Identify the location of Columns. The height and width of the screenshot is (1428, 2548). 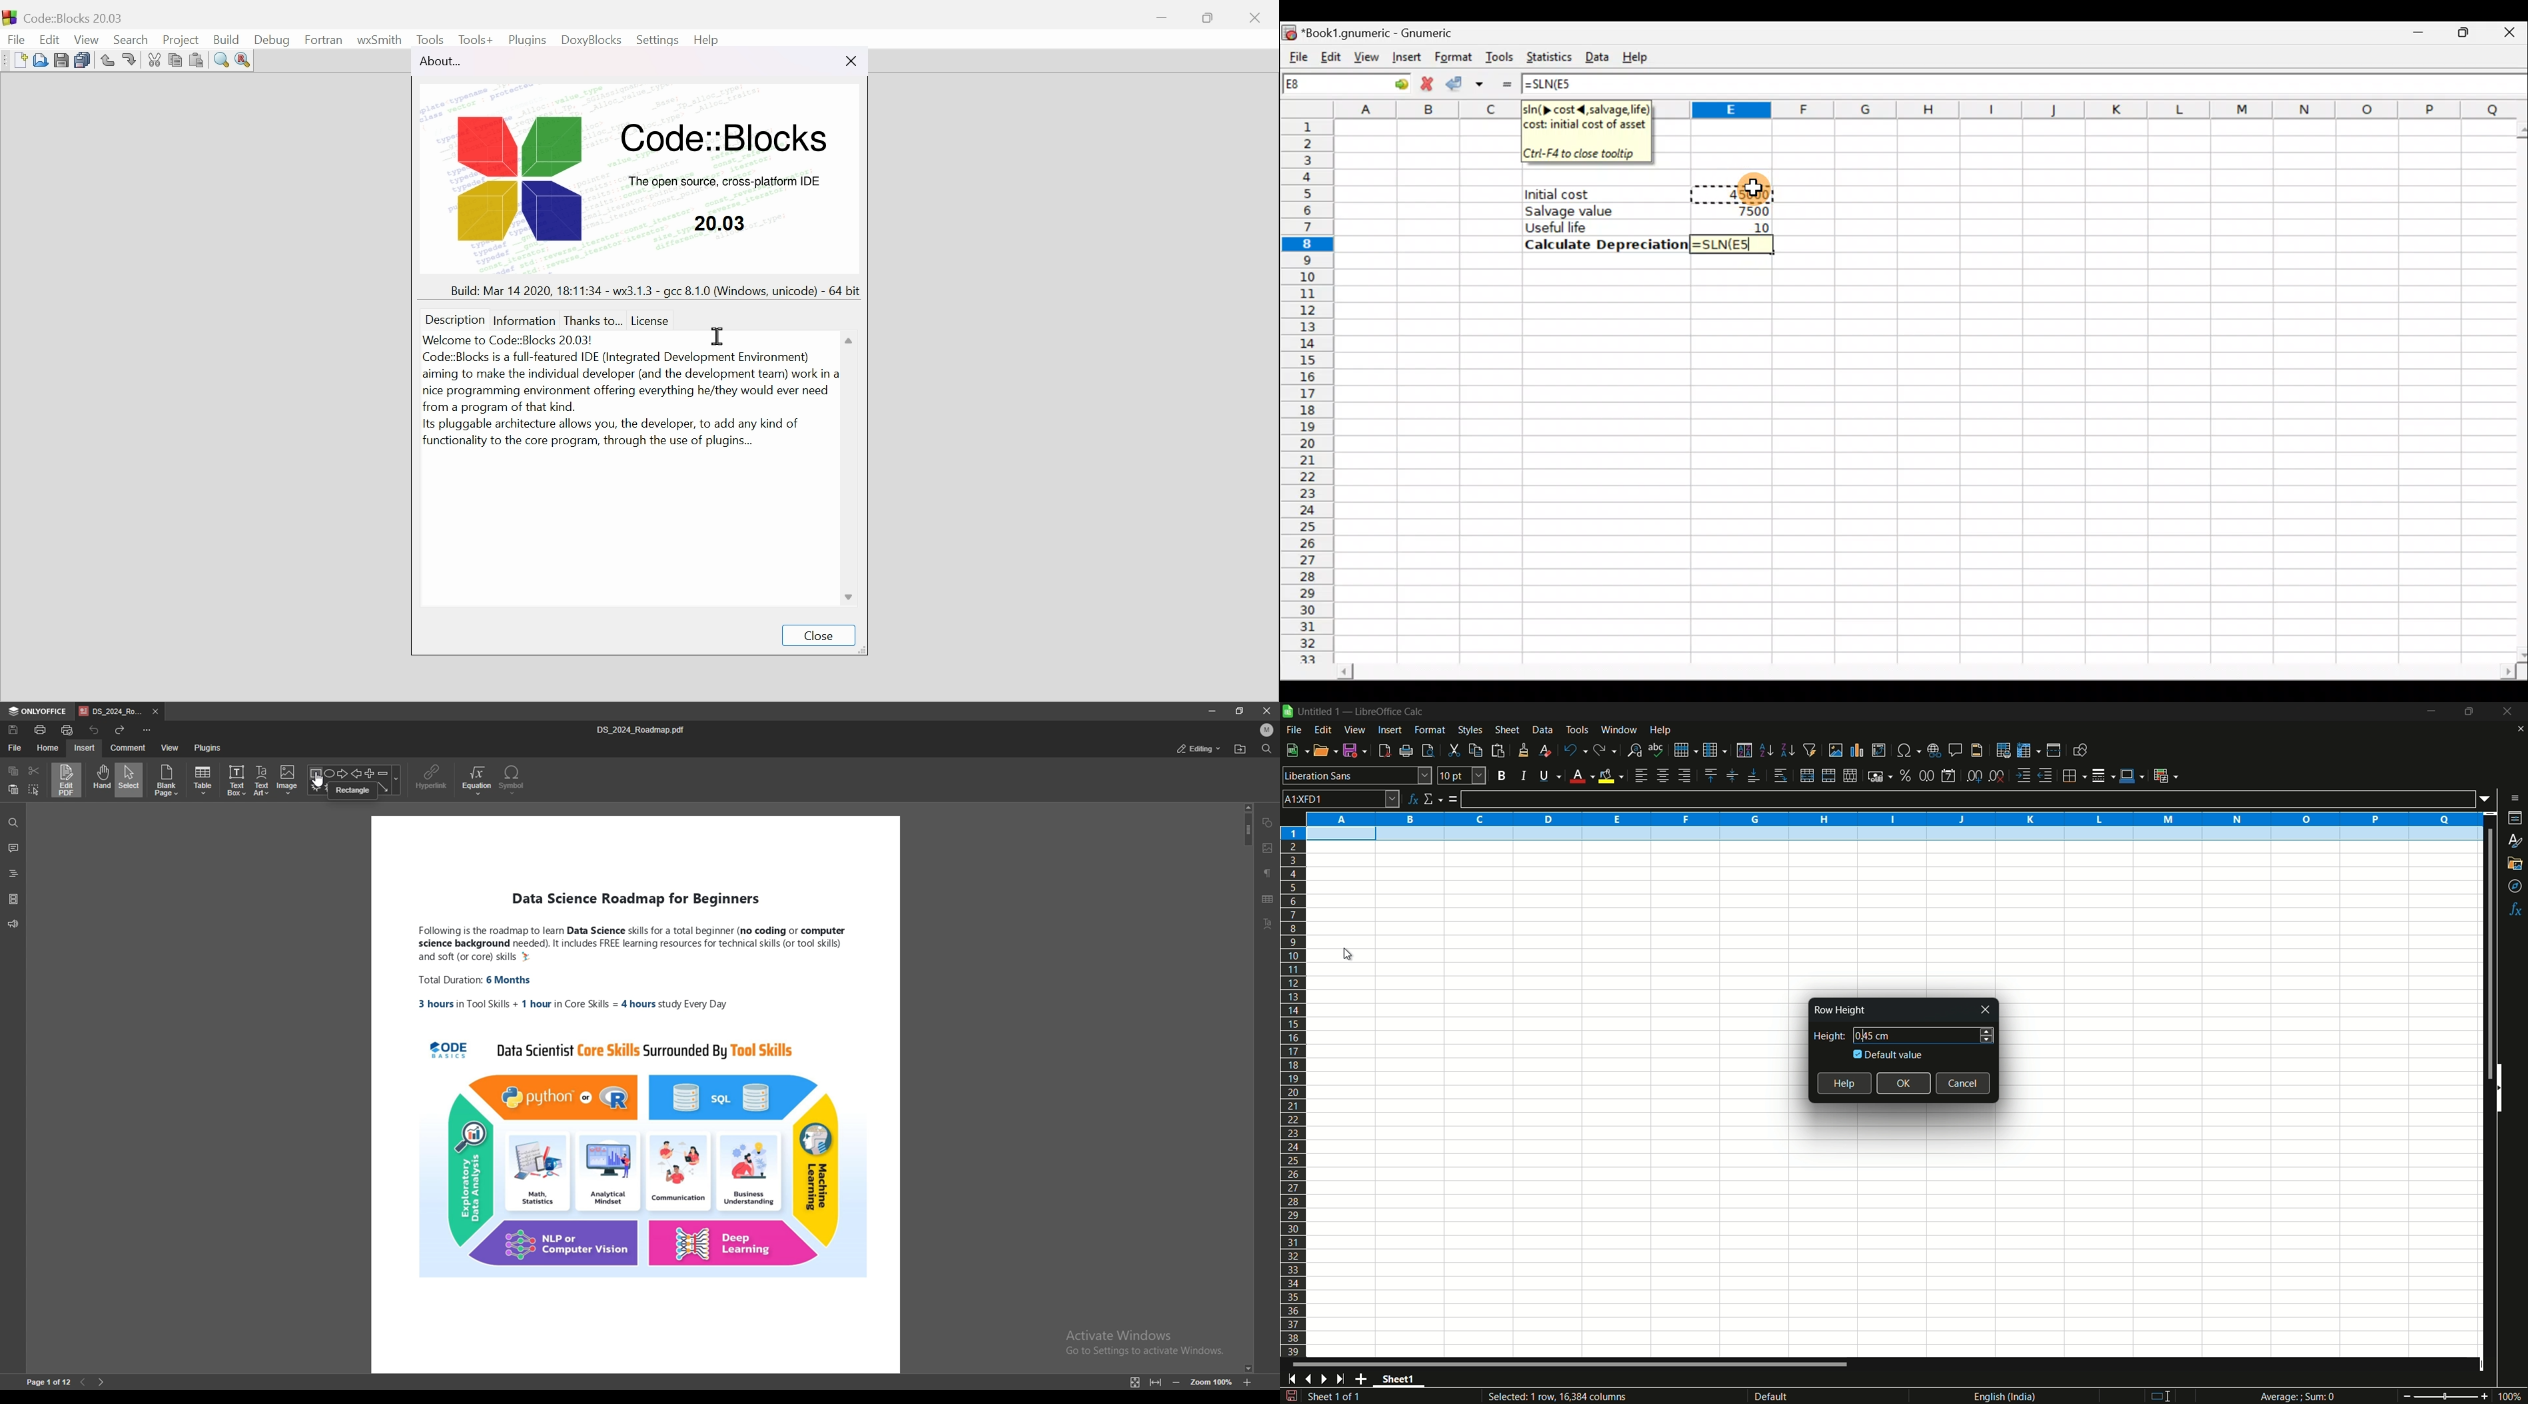
(2094, 109).